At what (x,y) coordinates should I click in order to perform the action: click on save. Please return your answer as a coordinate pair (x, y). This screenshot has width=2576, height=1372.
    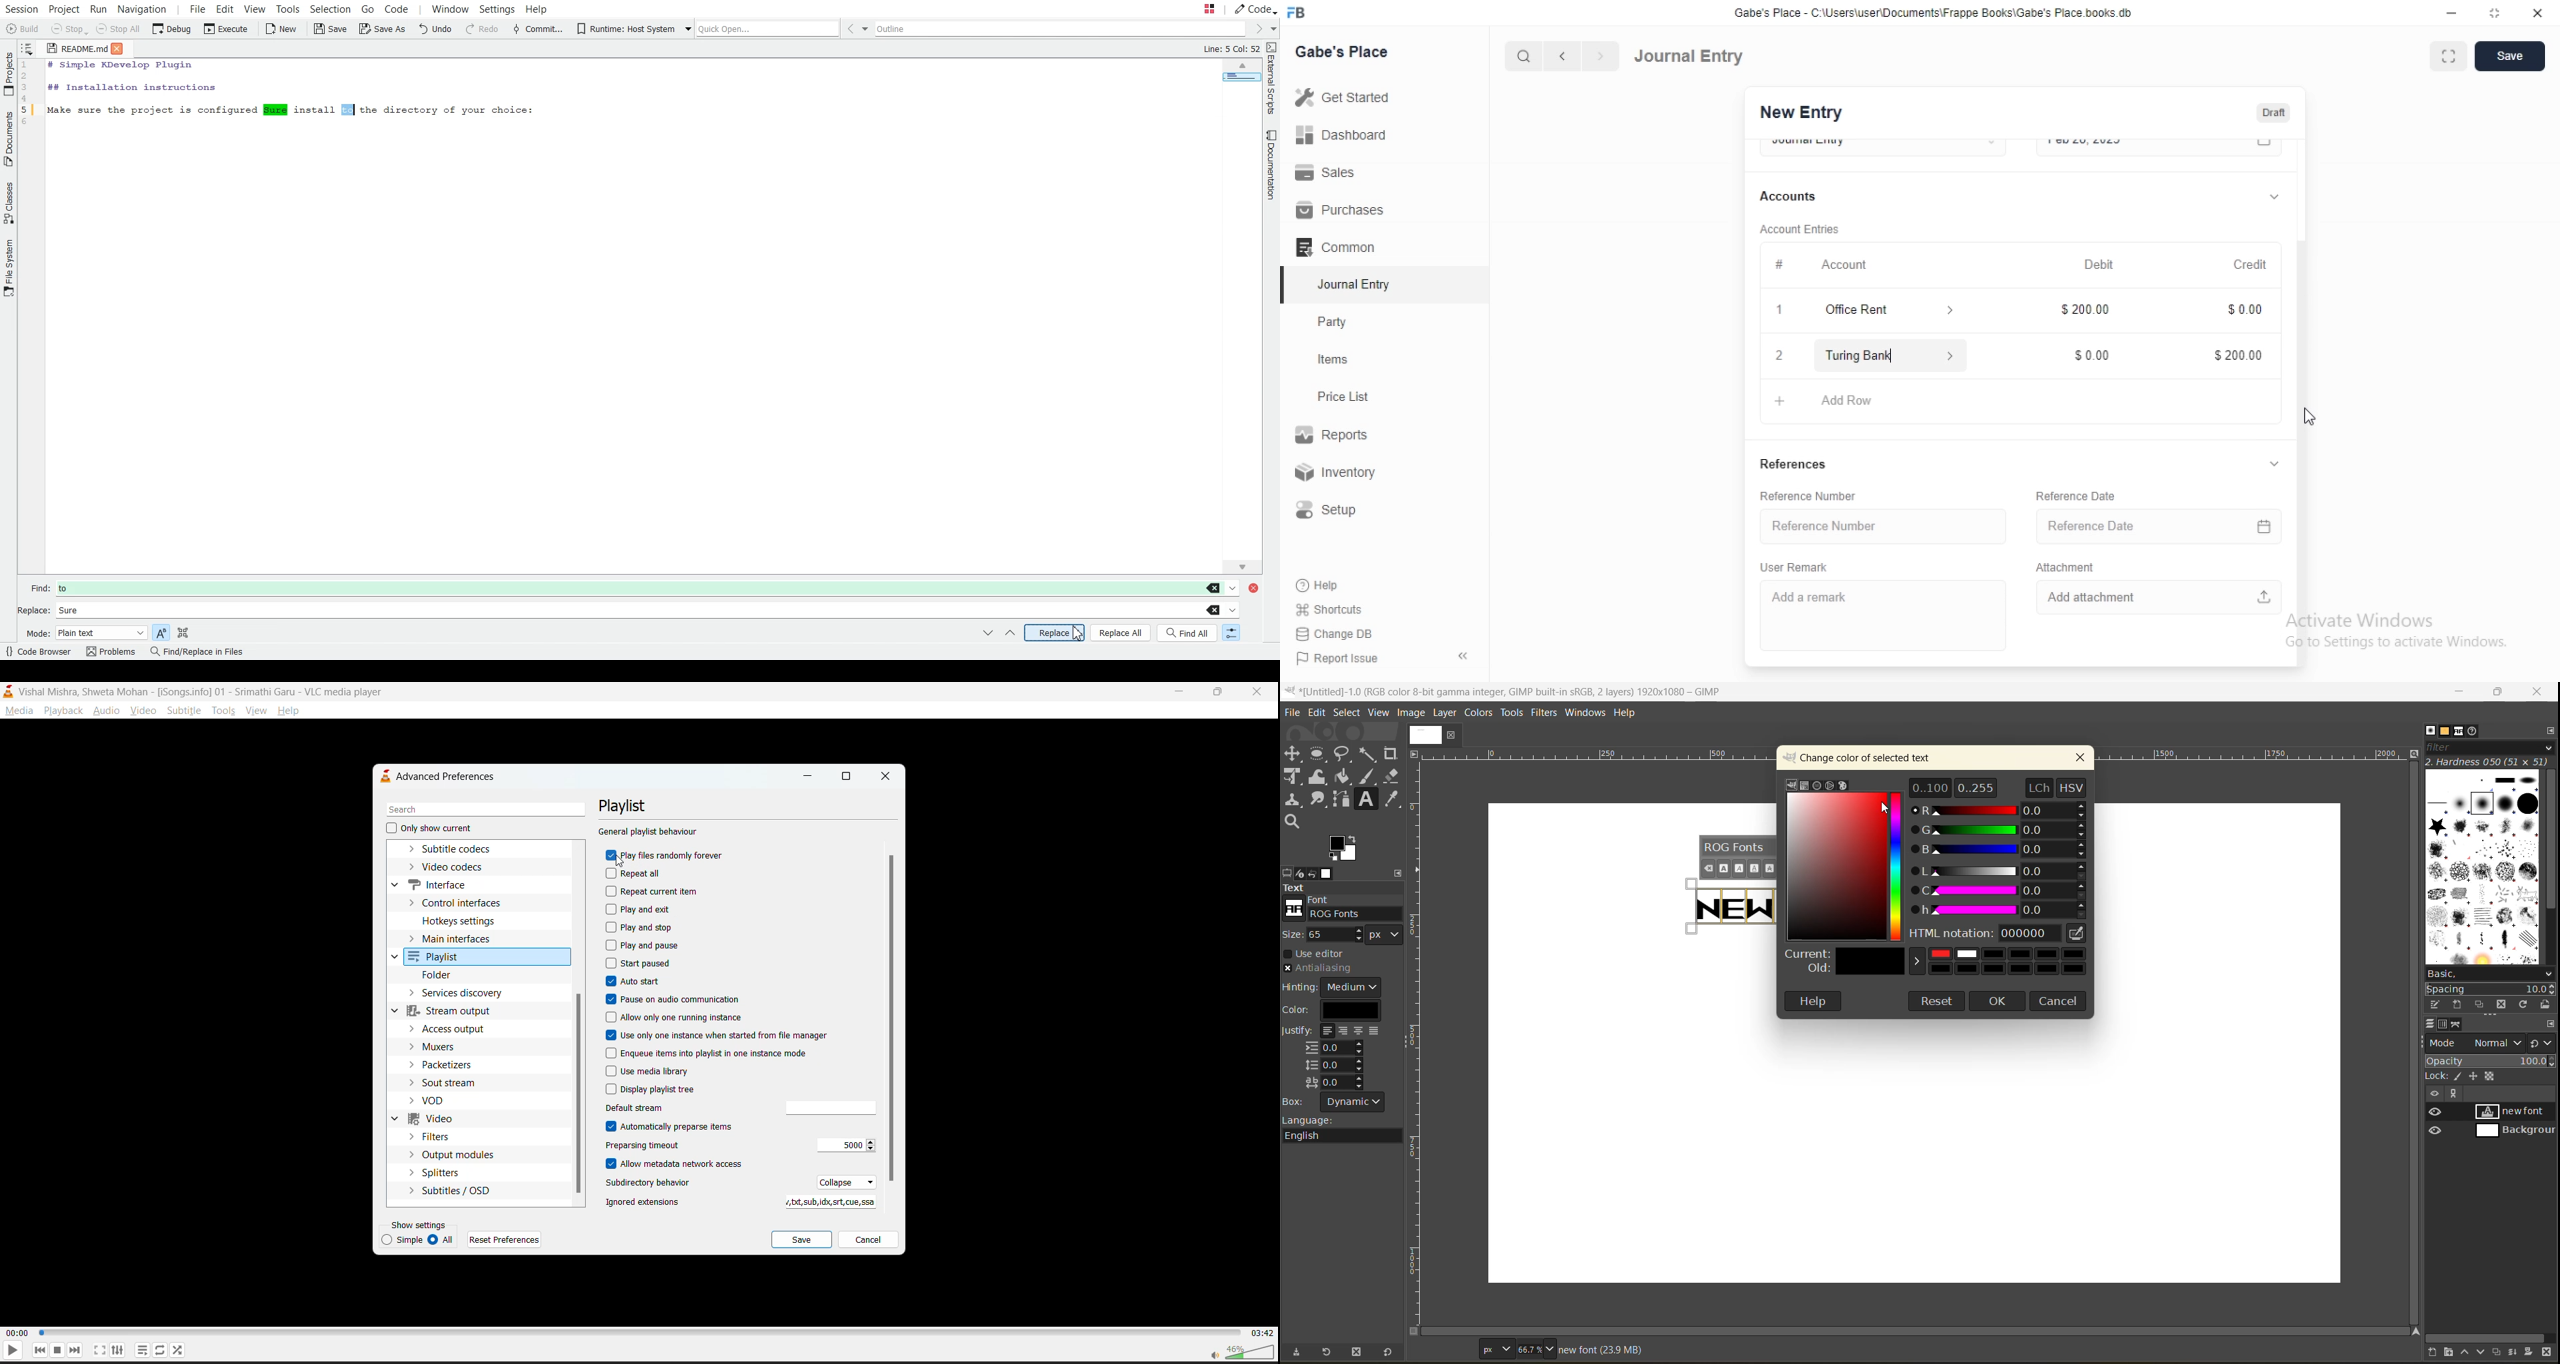
    Looking at the image, I should click on (805, 1239).